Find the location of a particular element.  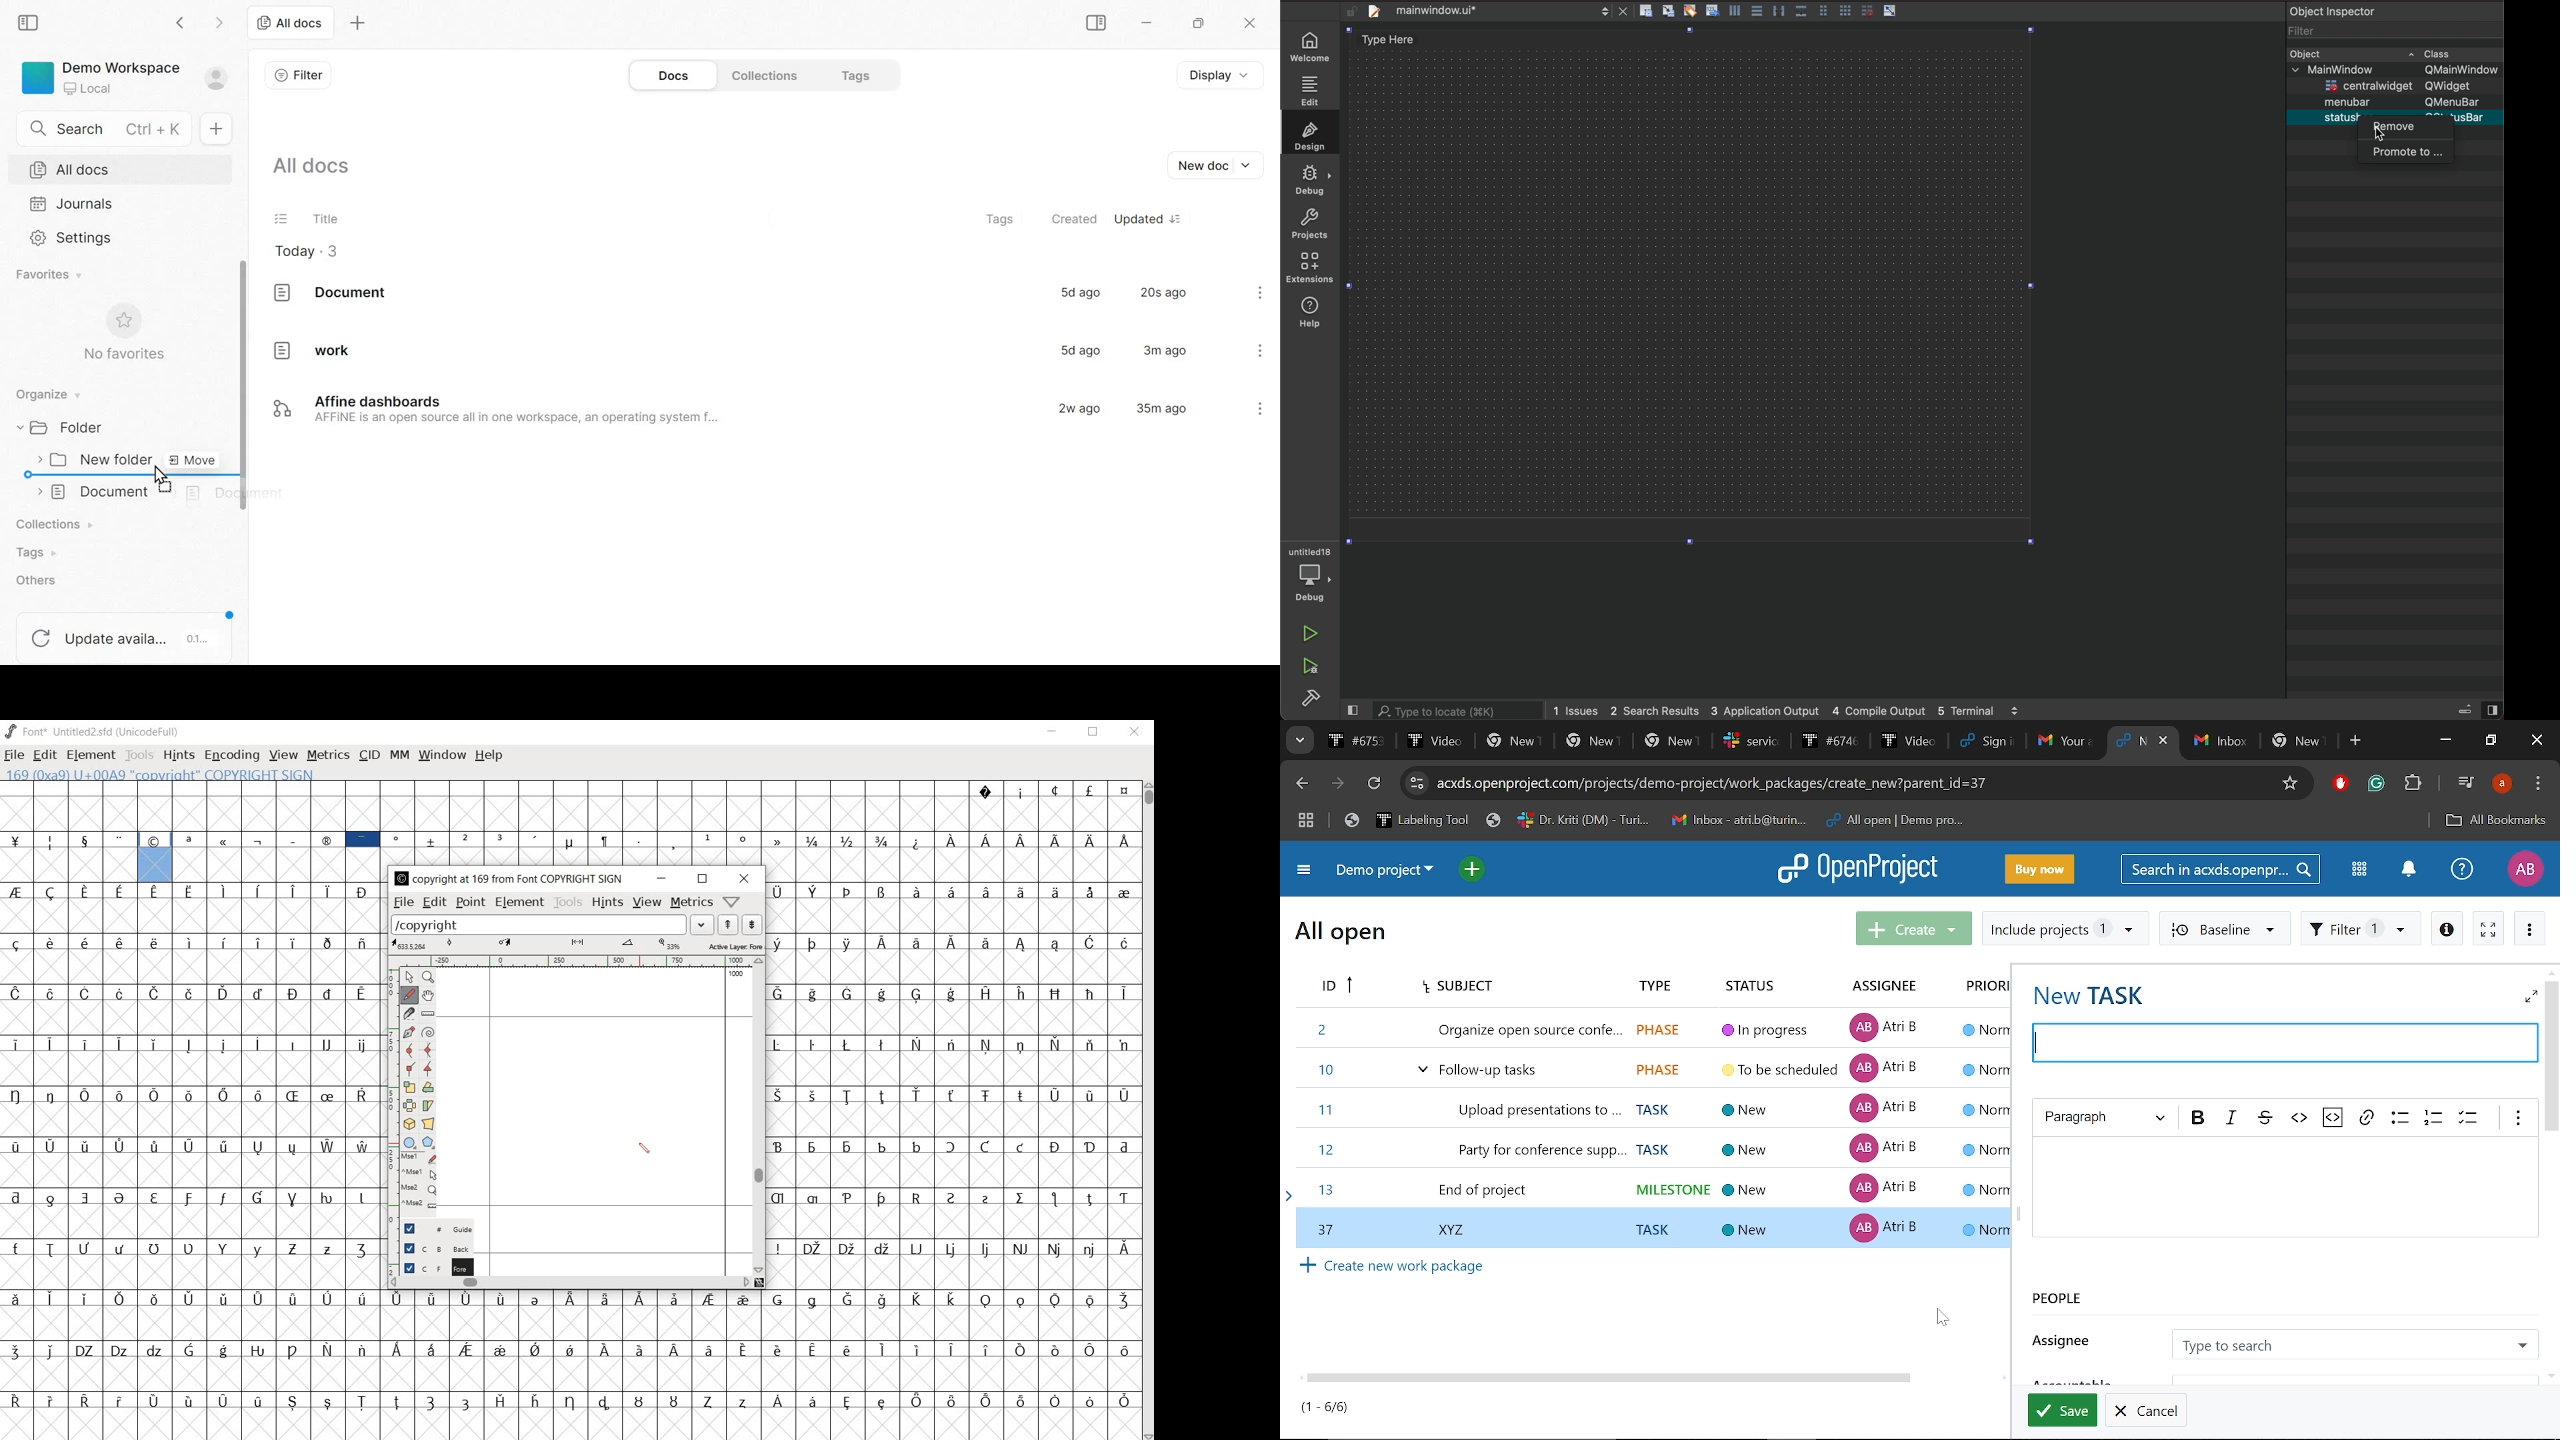

Demo Workspace is located at coordinates (125, 76).